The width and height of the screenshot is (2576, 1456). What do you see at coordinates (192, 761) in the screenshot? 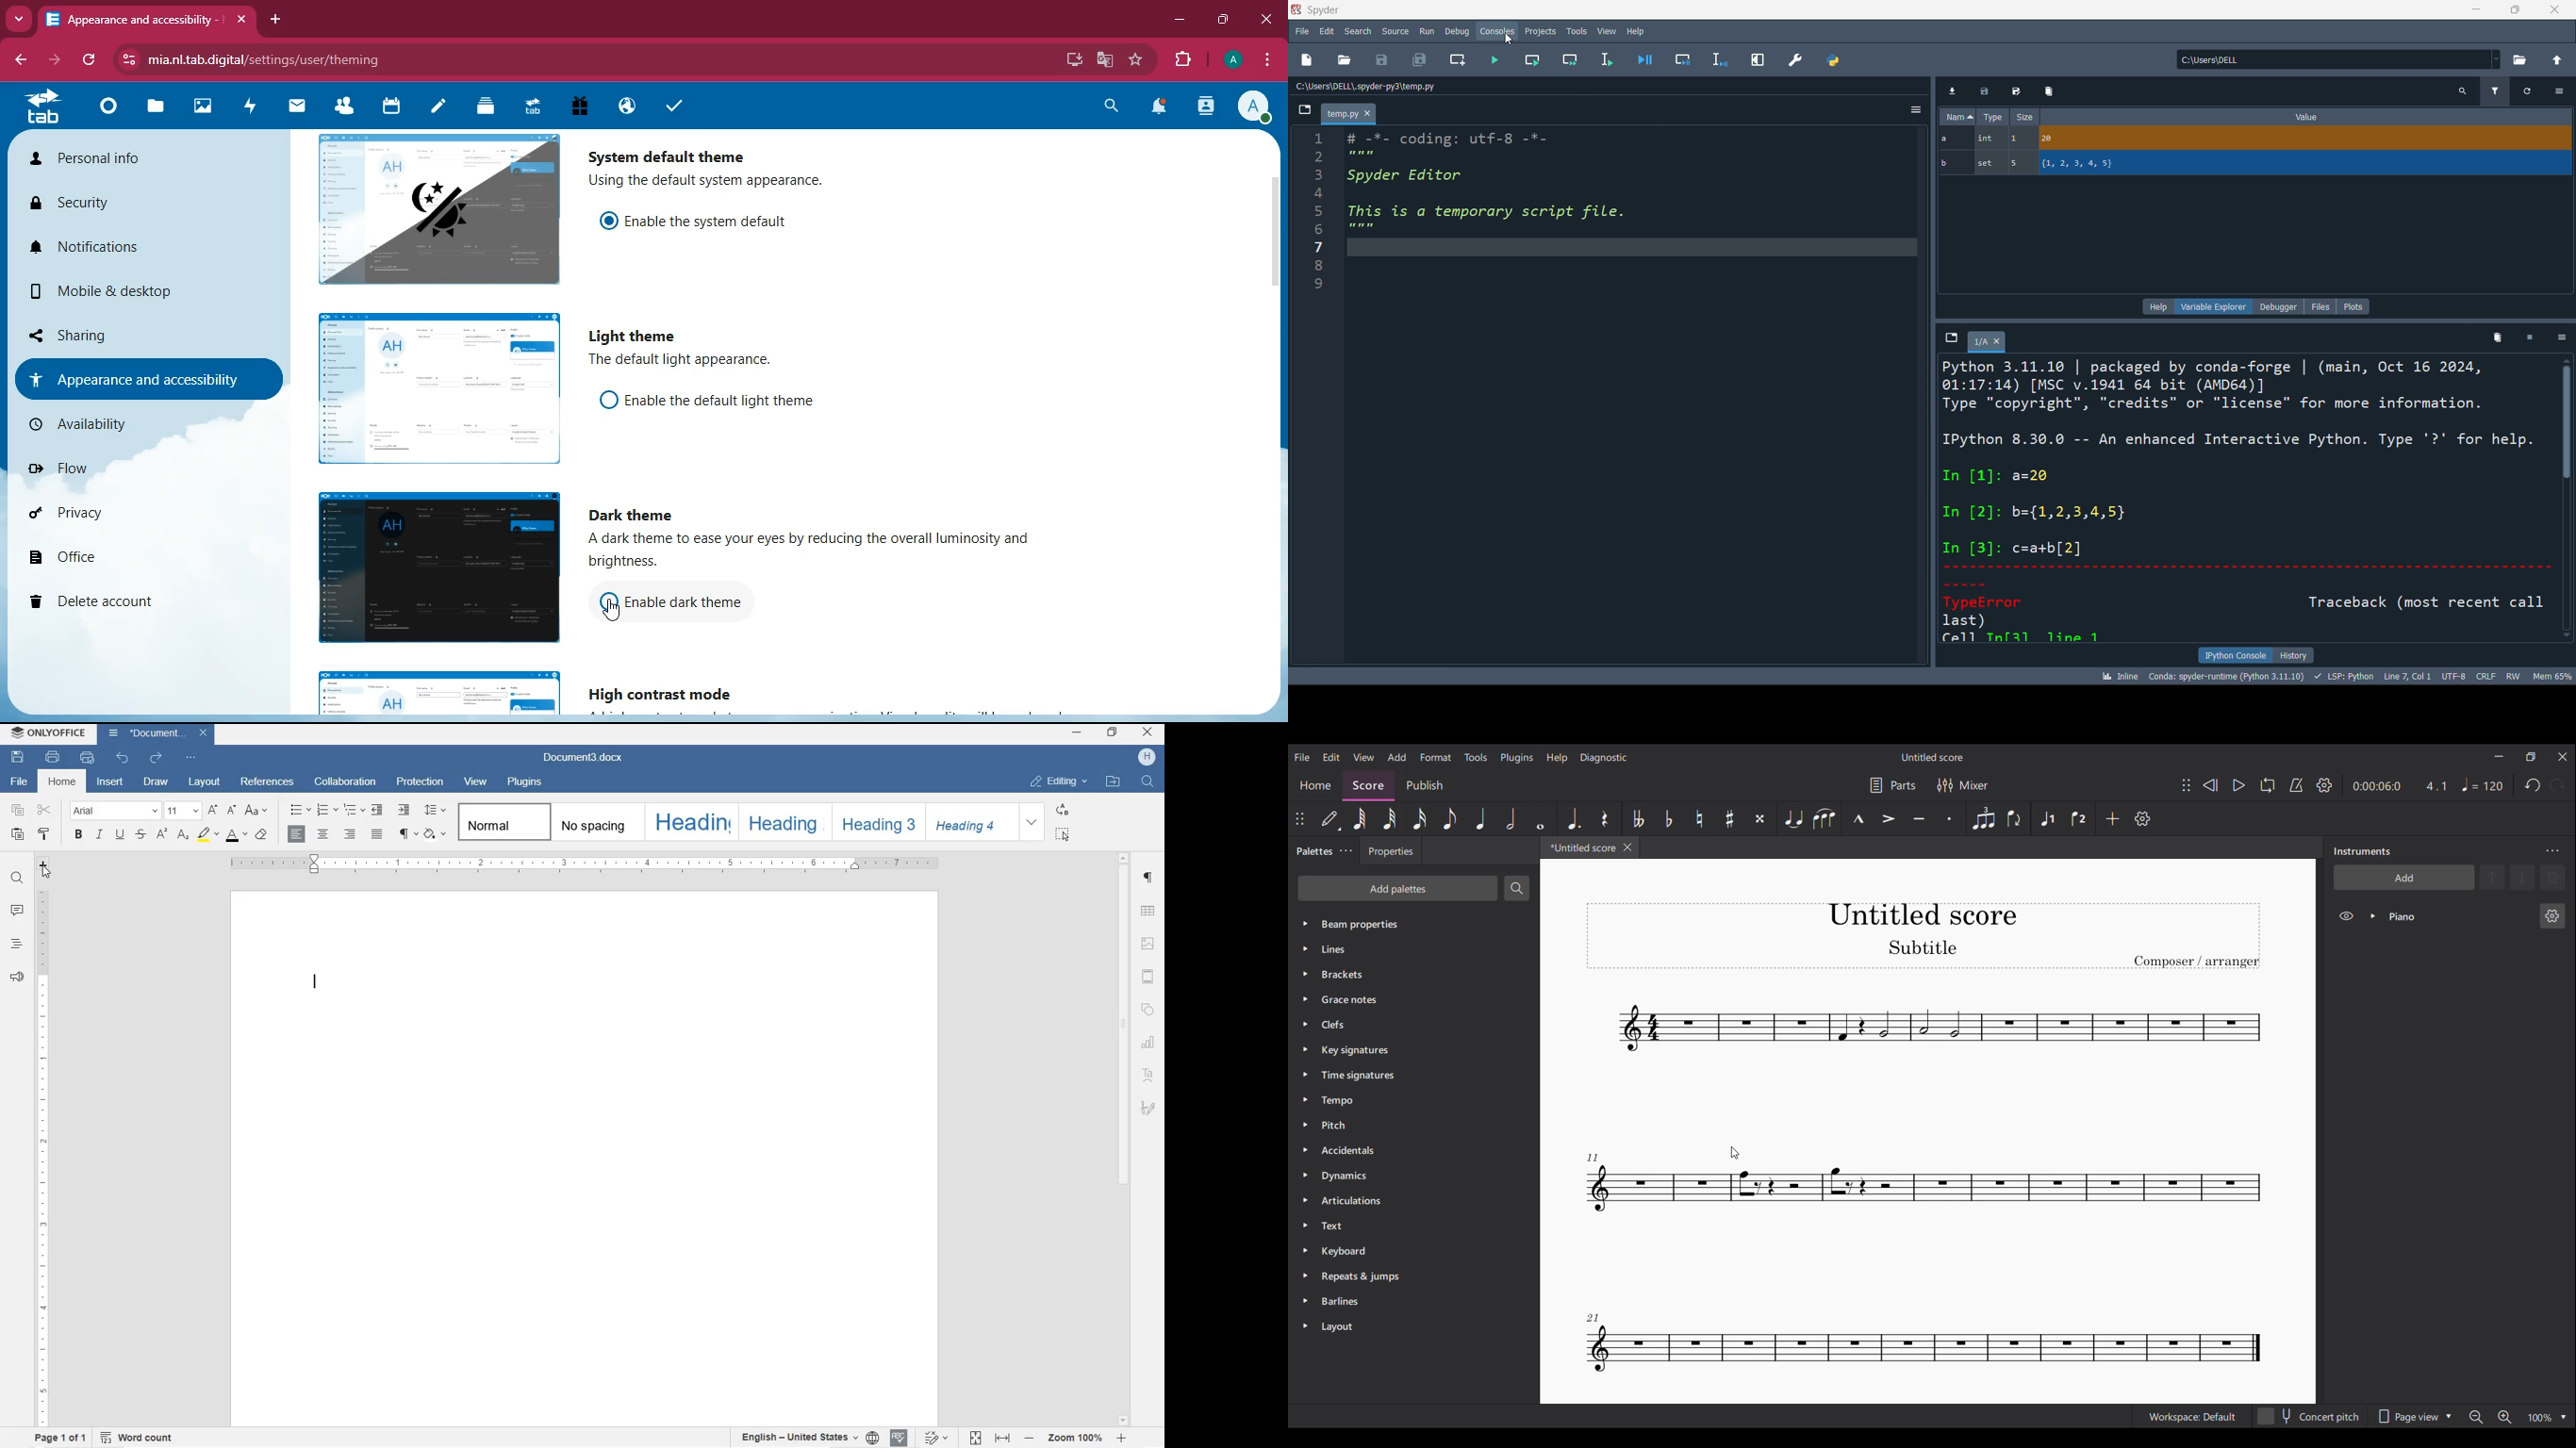
I see `CUSTOMIZE QUICK ACCESS TOOLBAR` at bounding box center [192, 761].